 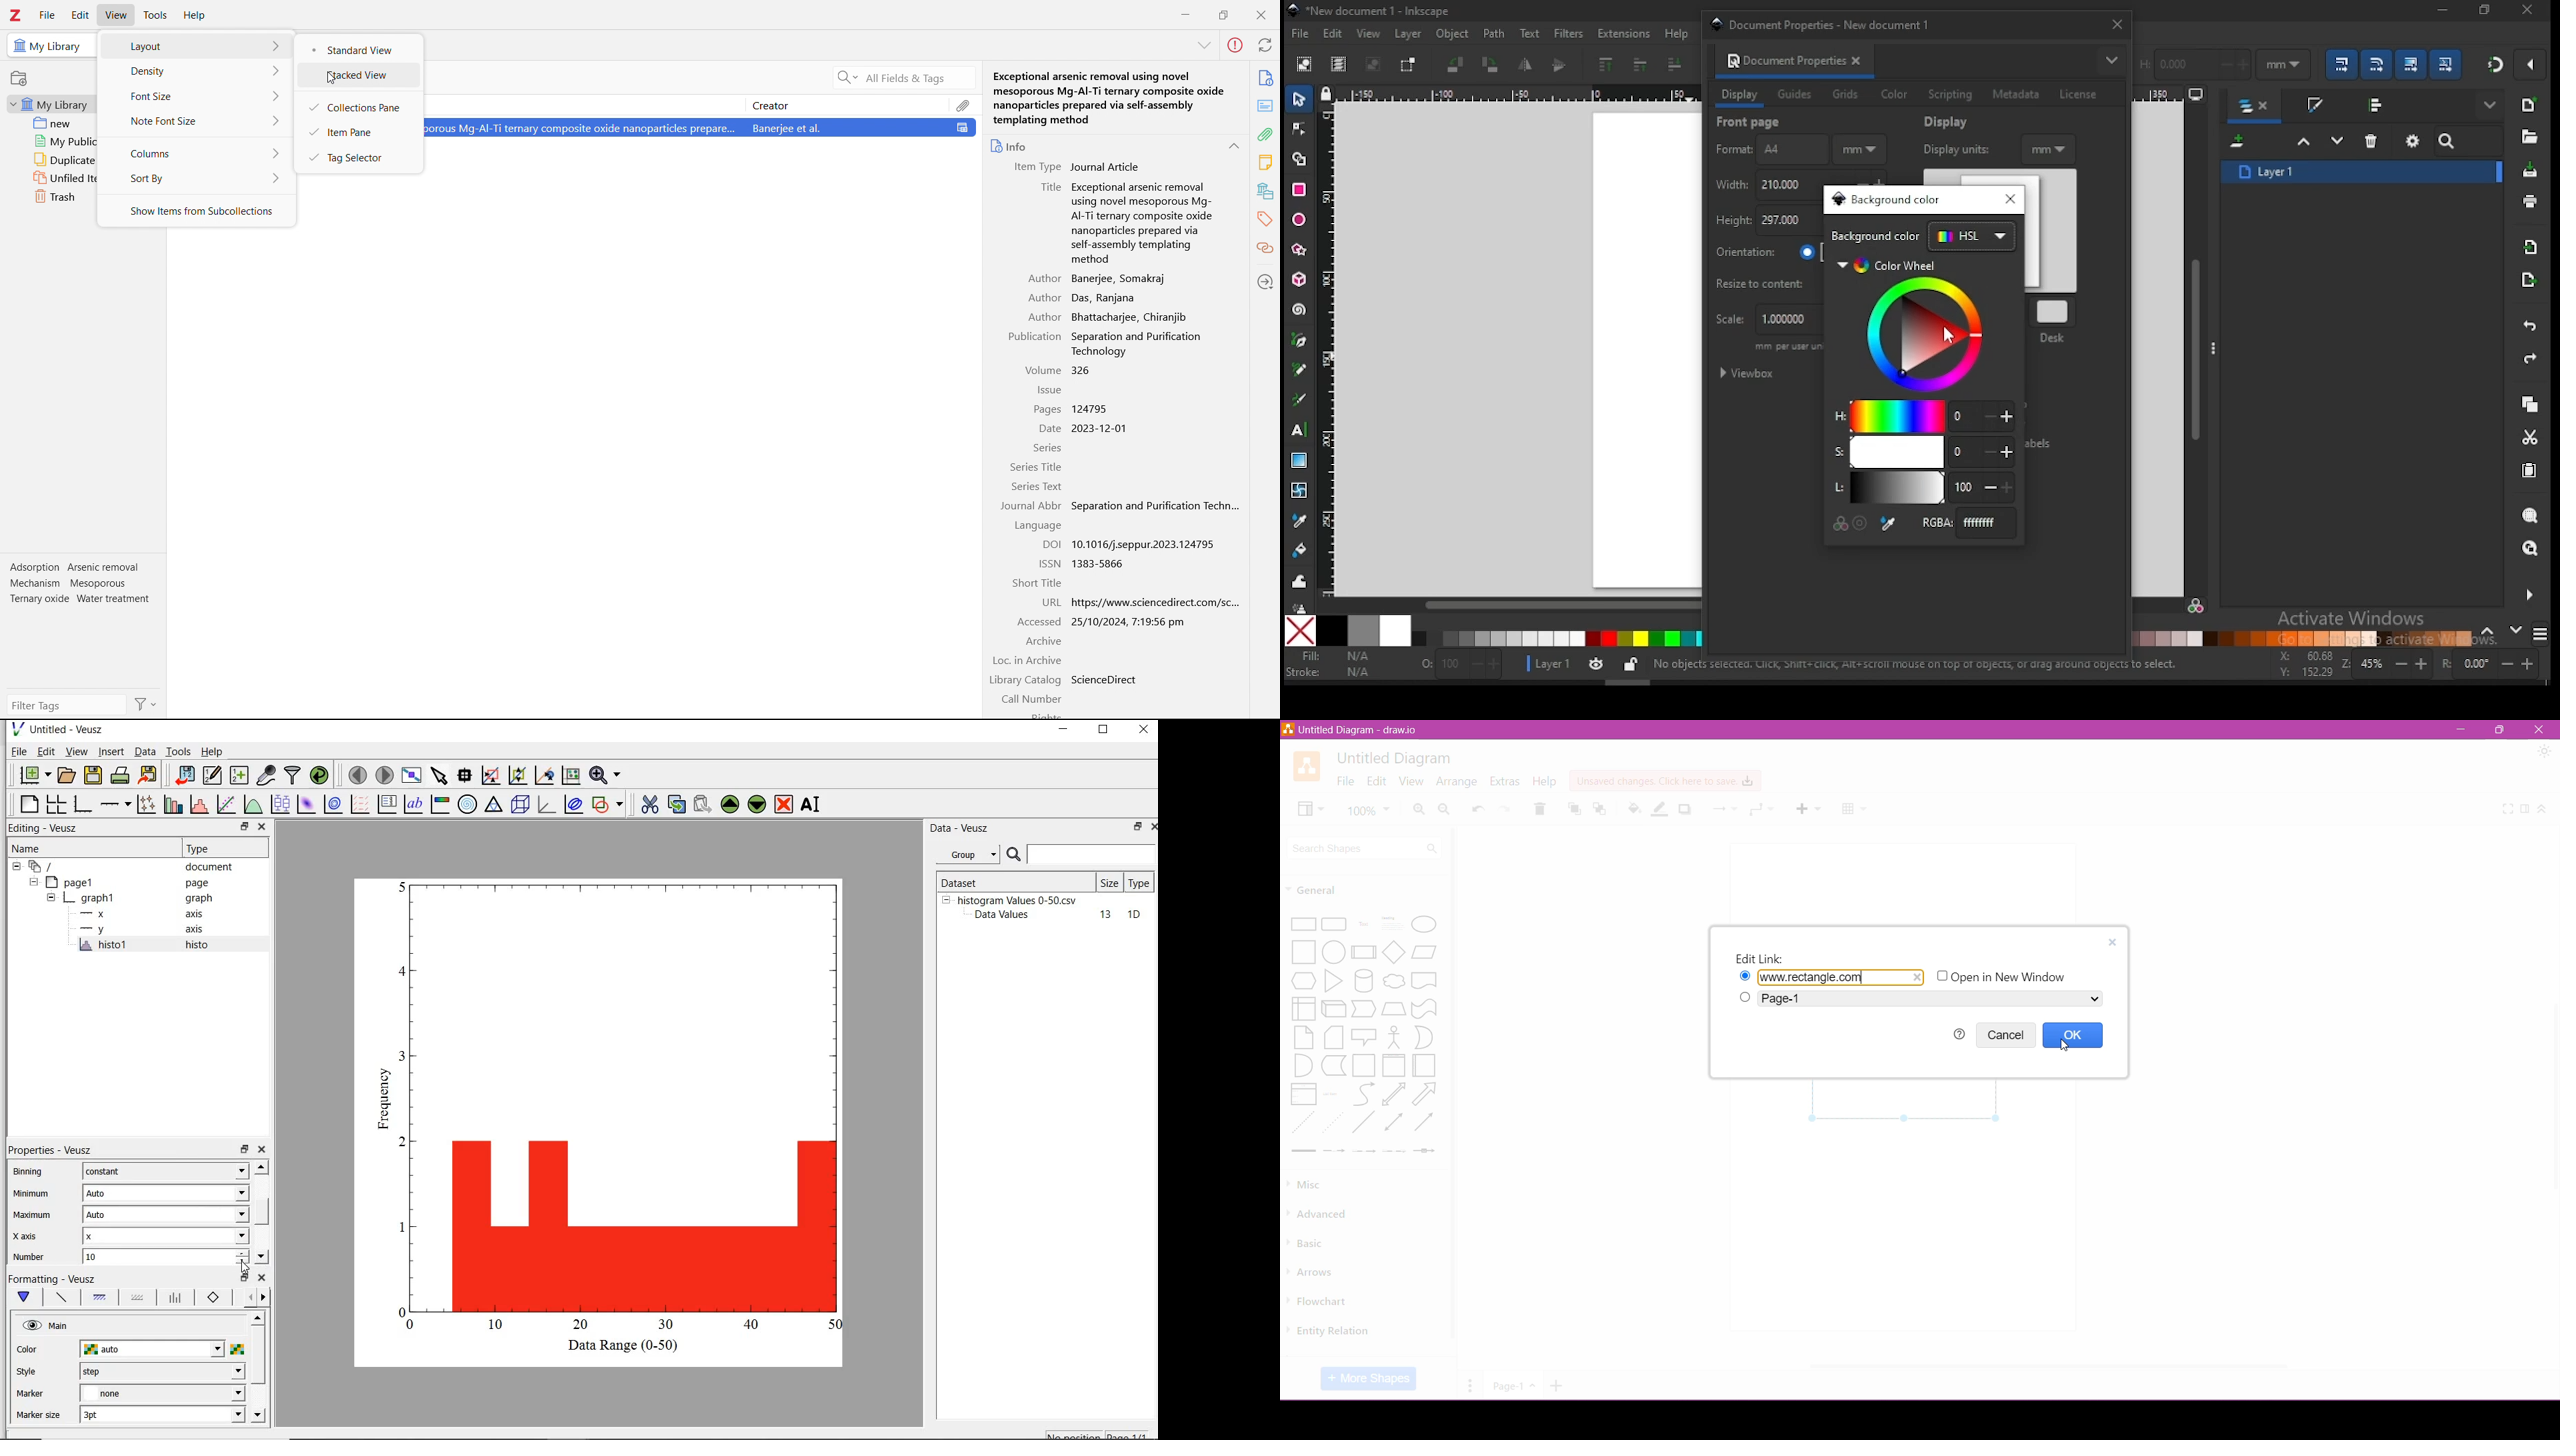 What do you see at coordinates (1411, 781) in the screenshot?
I see `View` at bounding box center [1411, 781].